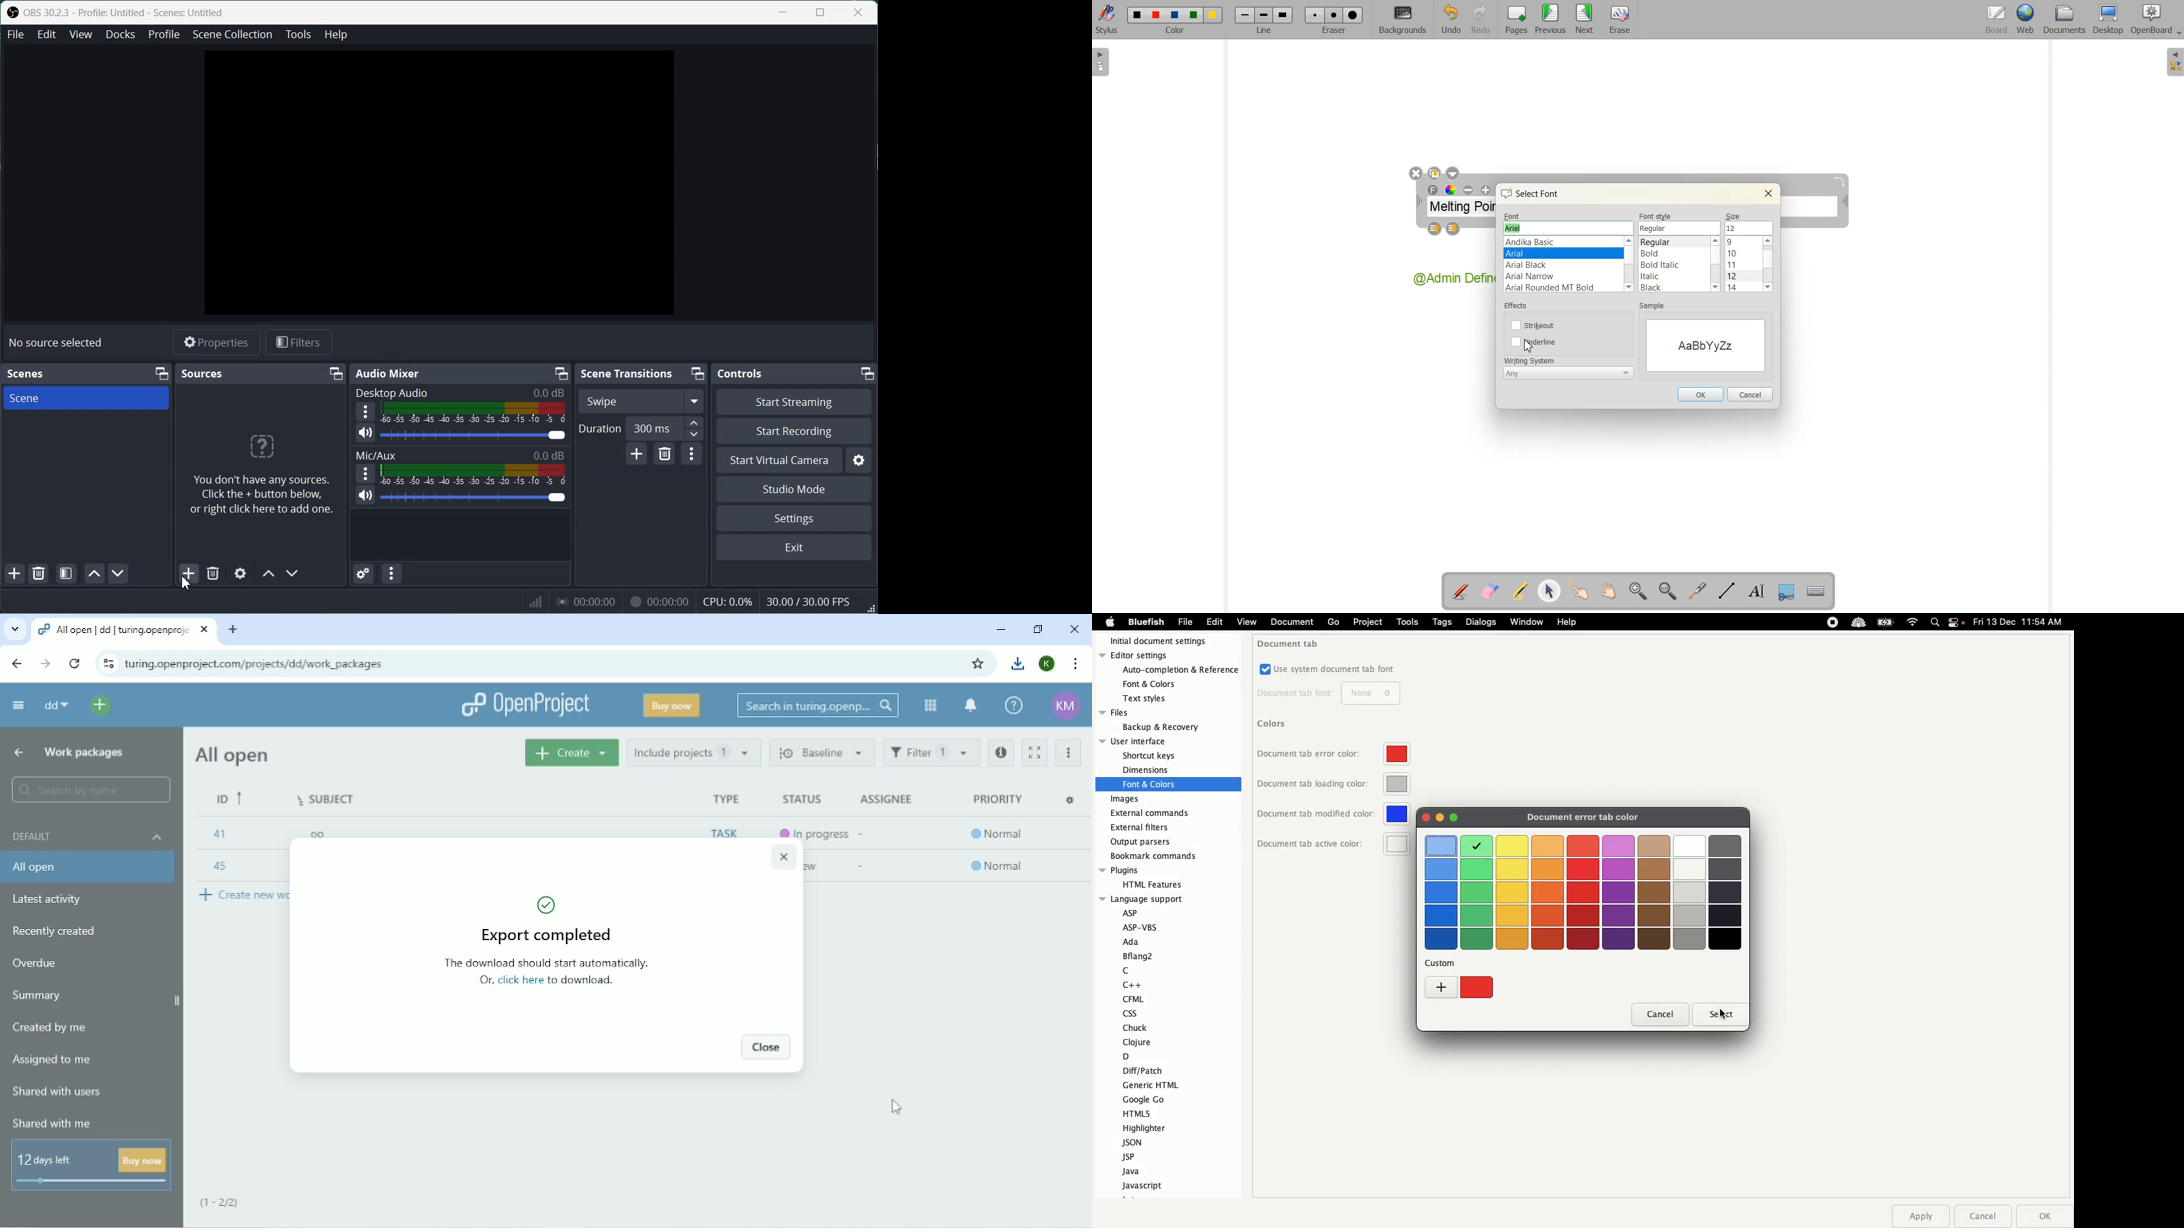  What do you see at coordinates (121, 34) in the screenshot?
I see `Docks` at bounding box center [121, 34].